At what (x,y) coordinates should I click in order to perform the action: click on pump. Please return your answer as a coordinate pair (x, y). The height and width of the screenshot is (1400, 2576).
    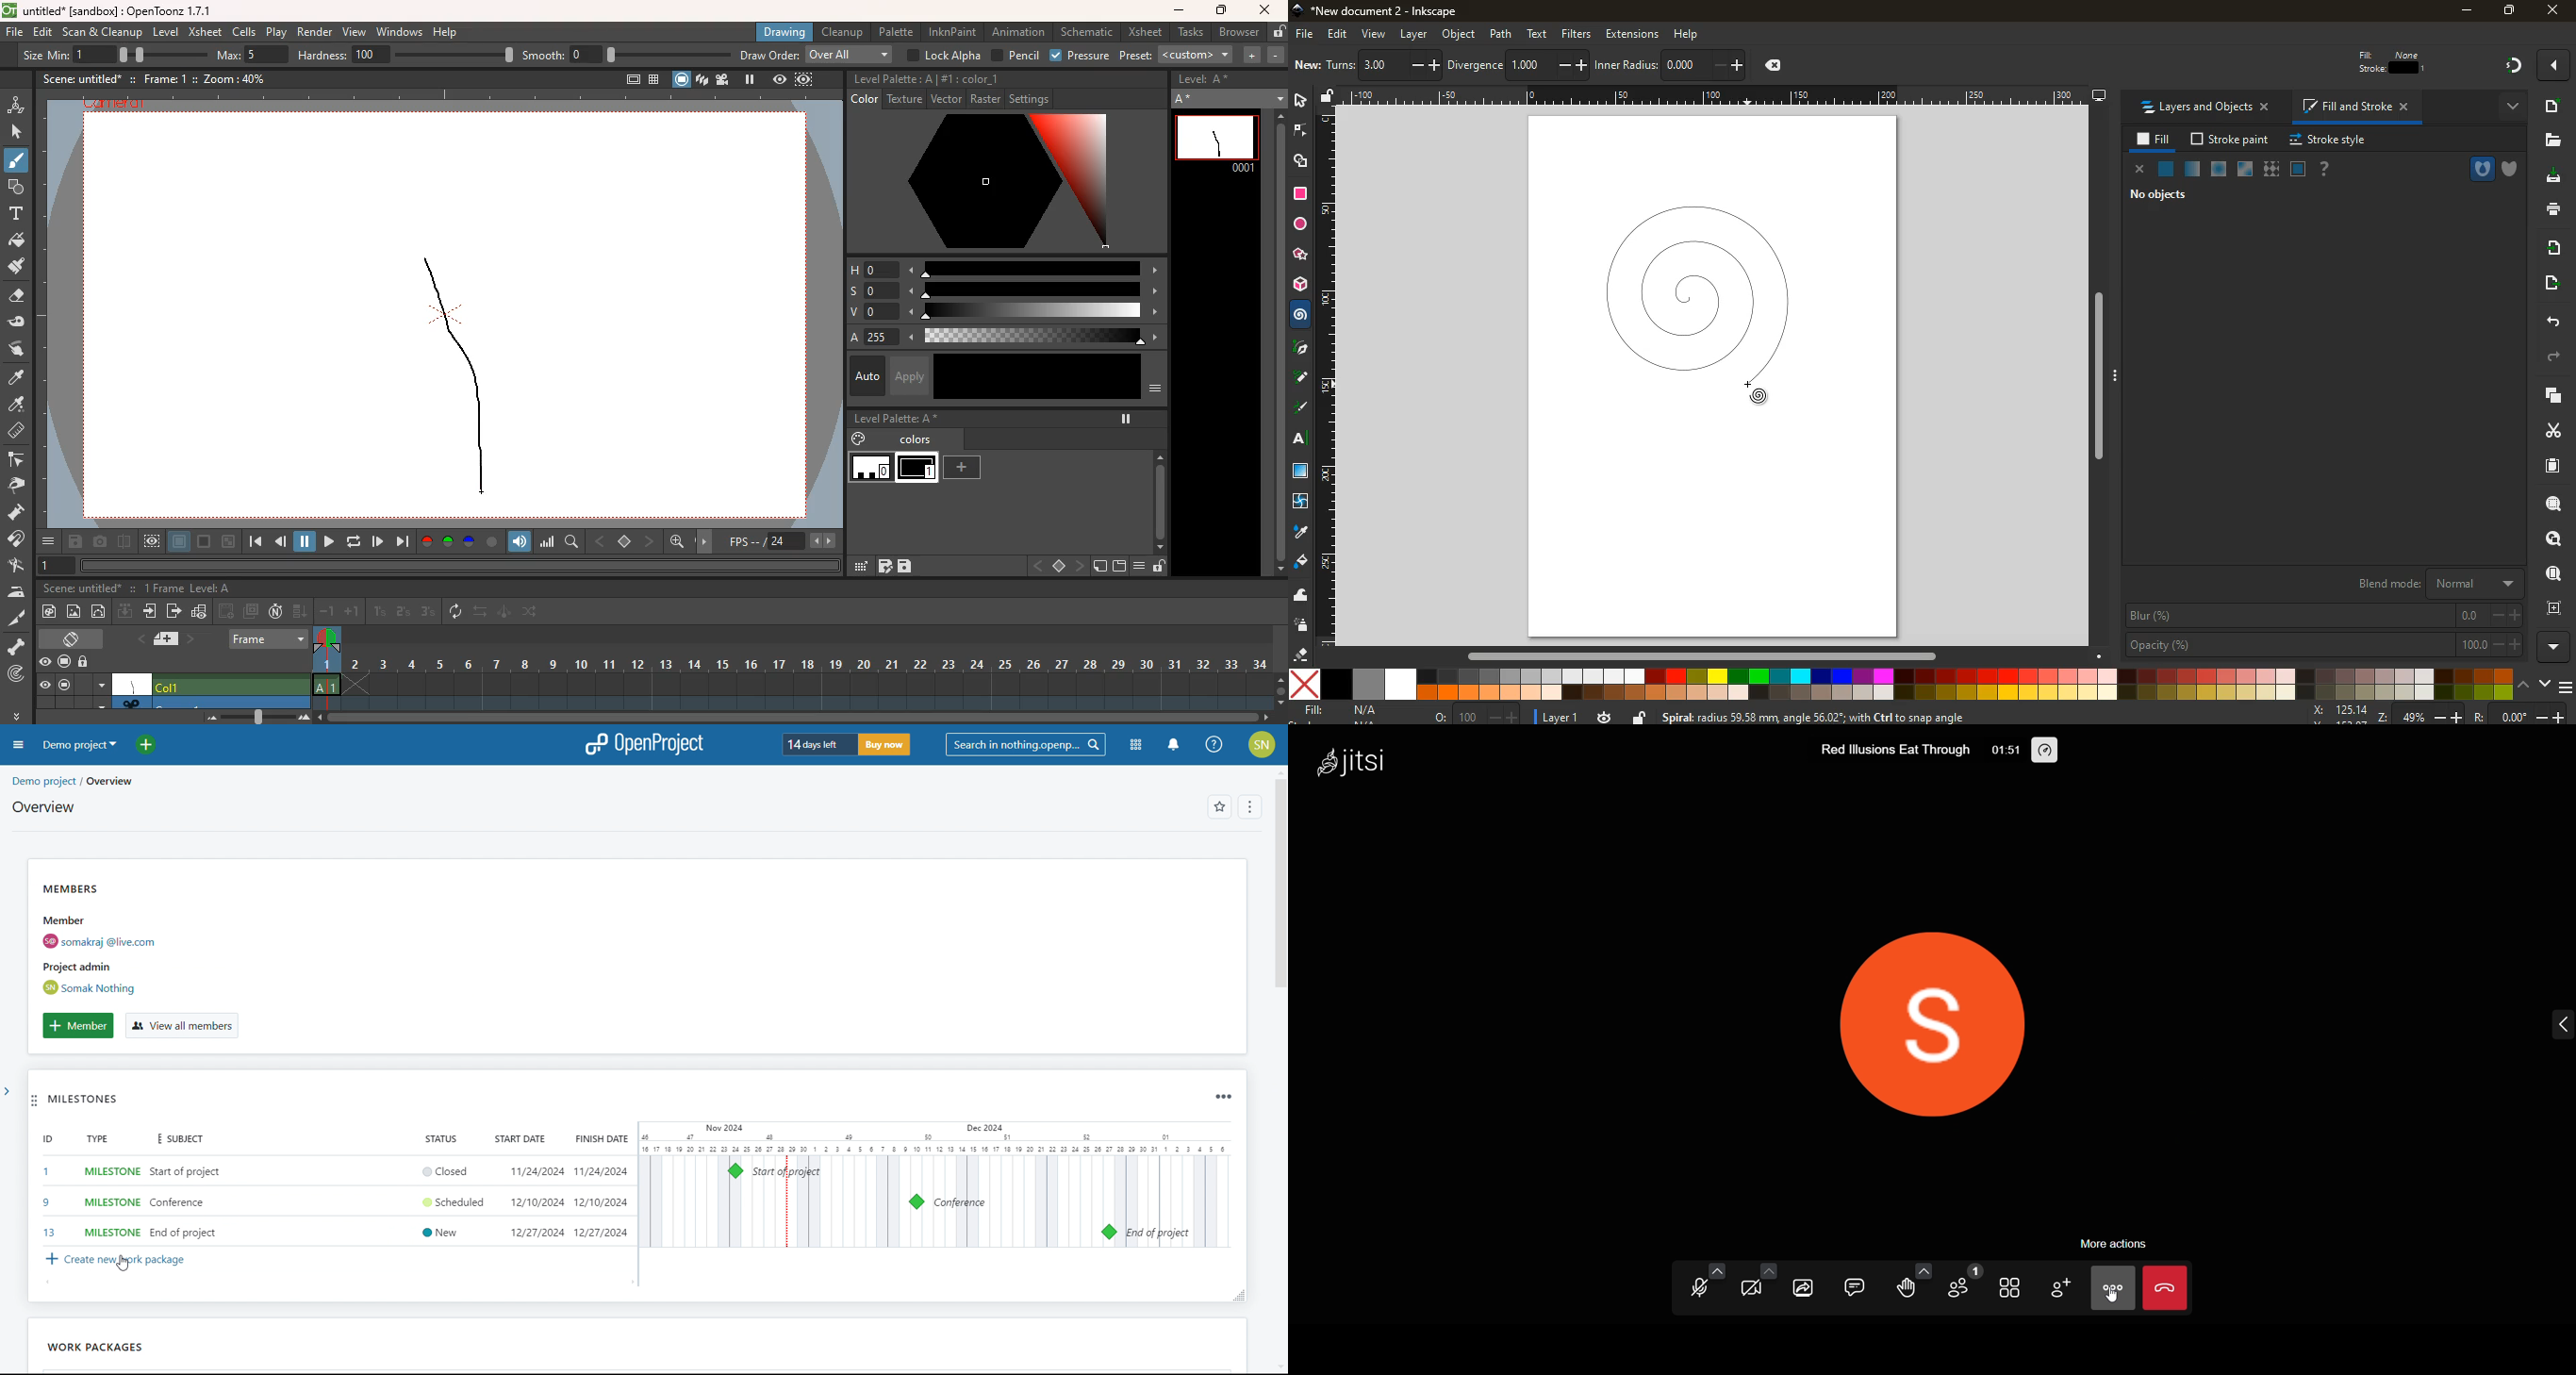
    Looking at the image, I should click on (22, 513).